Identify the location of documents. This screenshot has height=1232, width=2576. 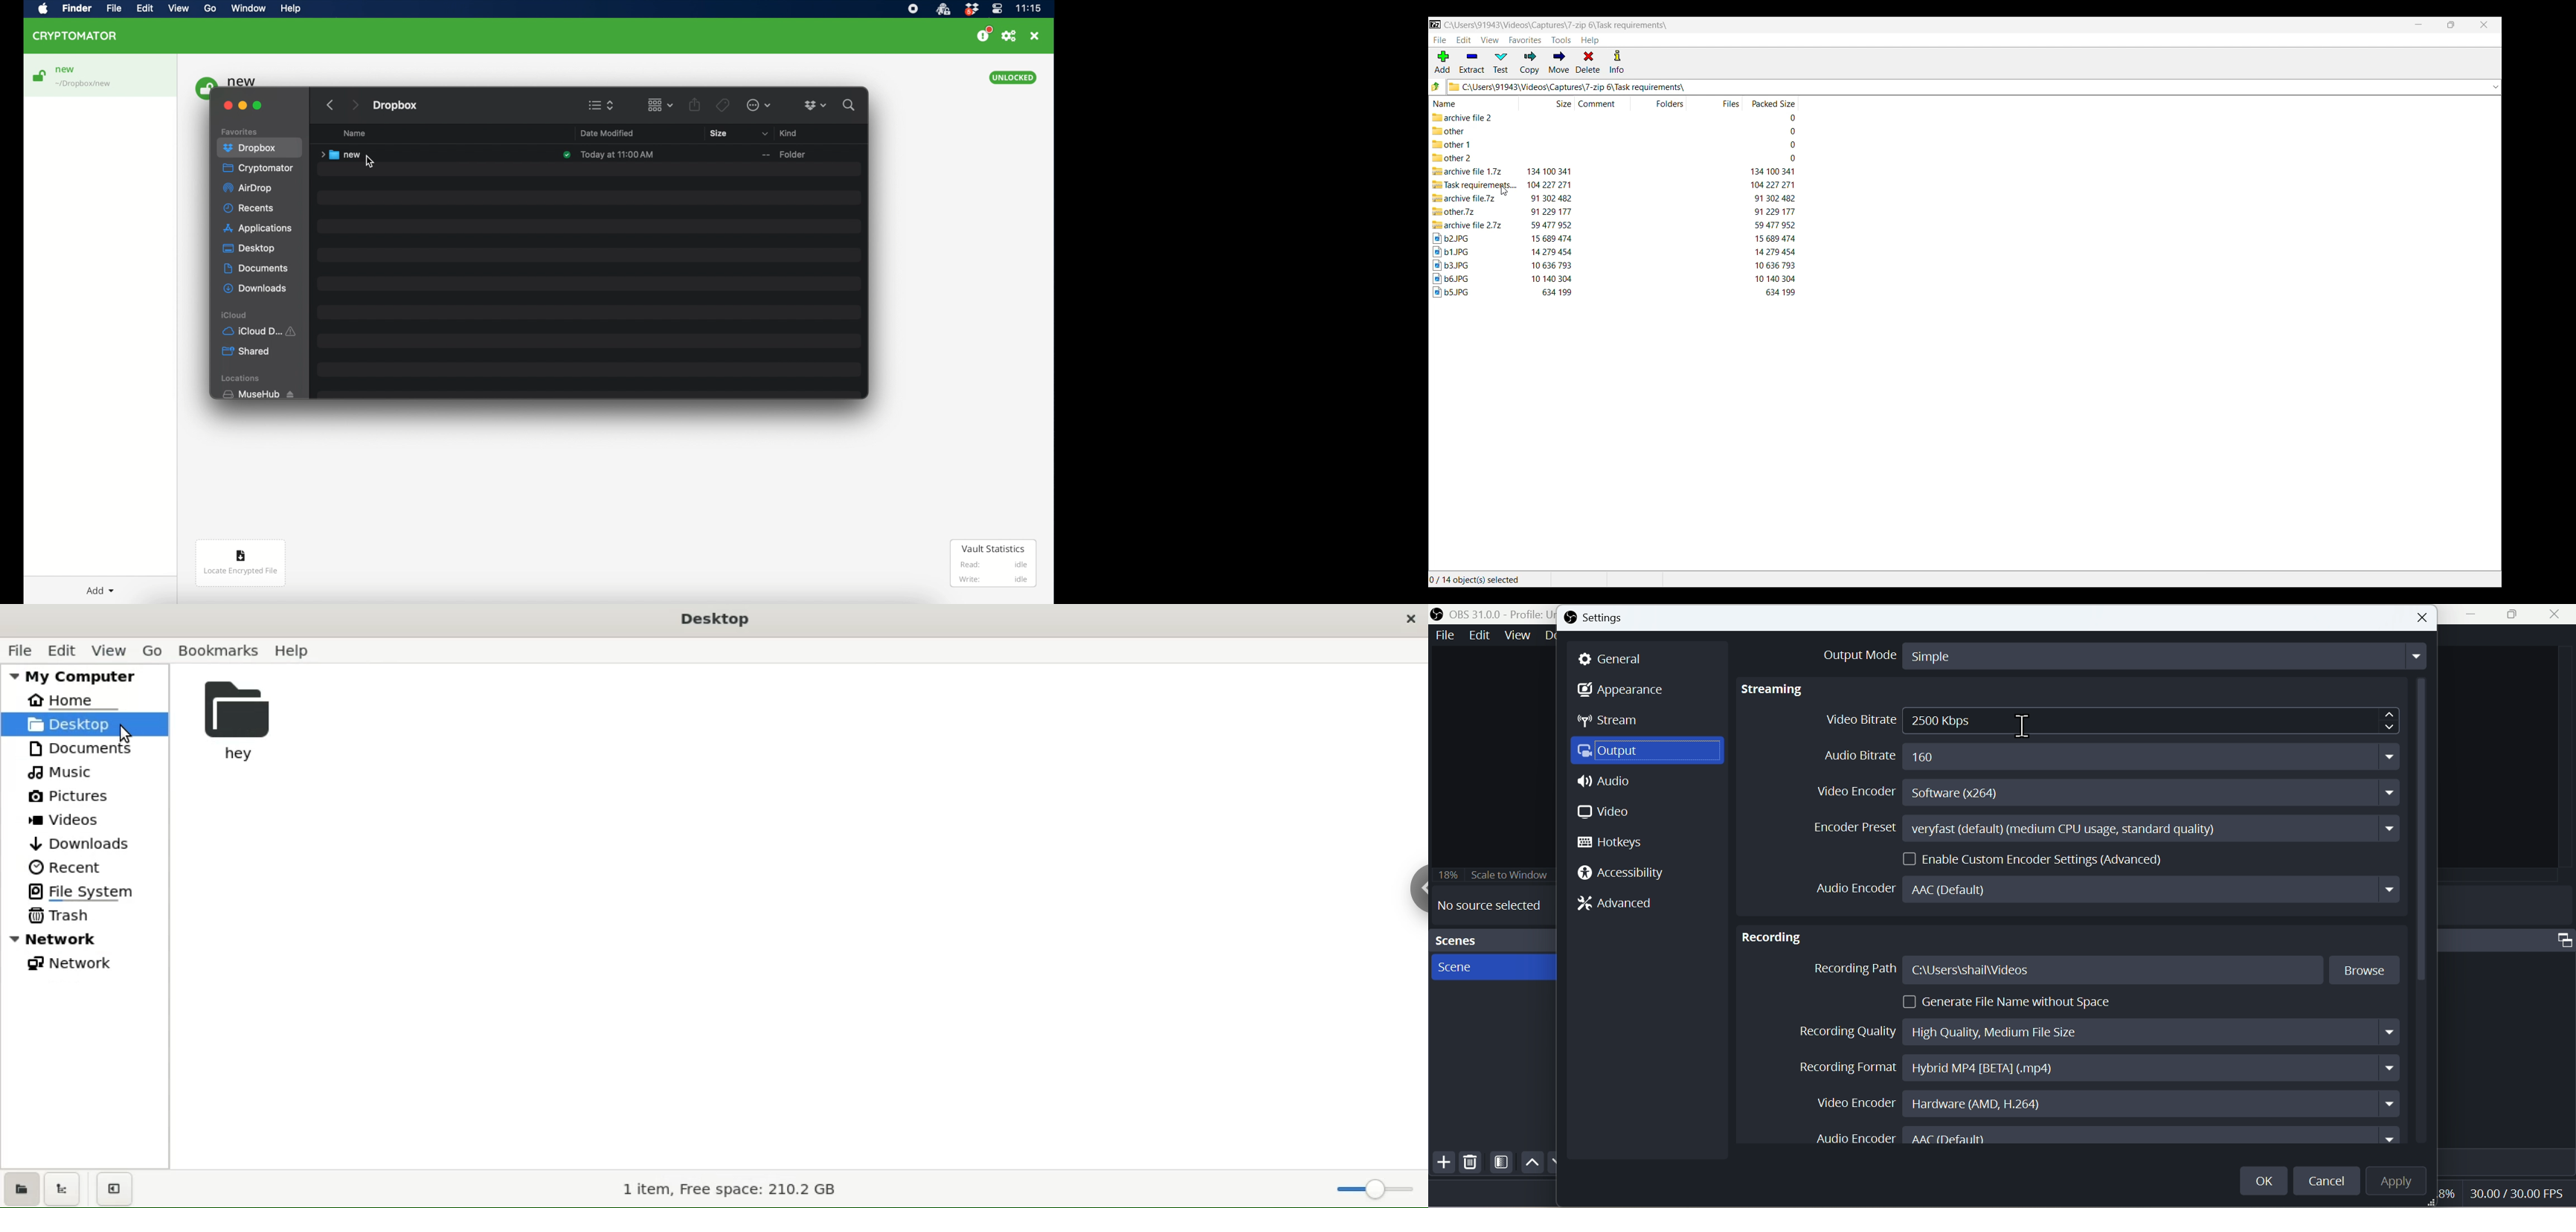
(83, 746).